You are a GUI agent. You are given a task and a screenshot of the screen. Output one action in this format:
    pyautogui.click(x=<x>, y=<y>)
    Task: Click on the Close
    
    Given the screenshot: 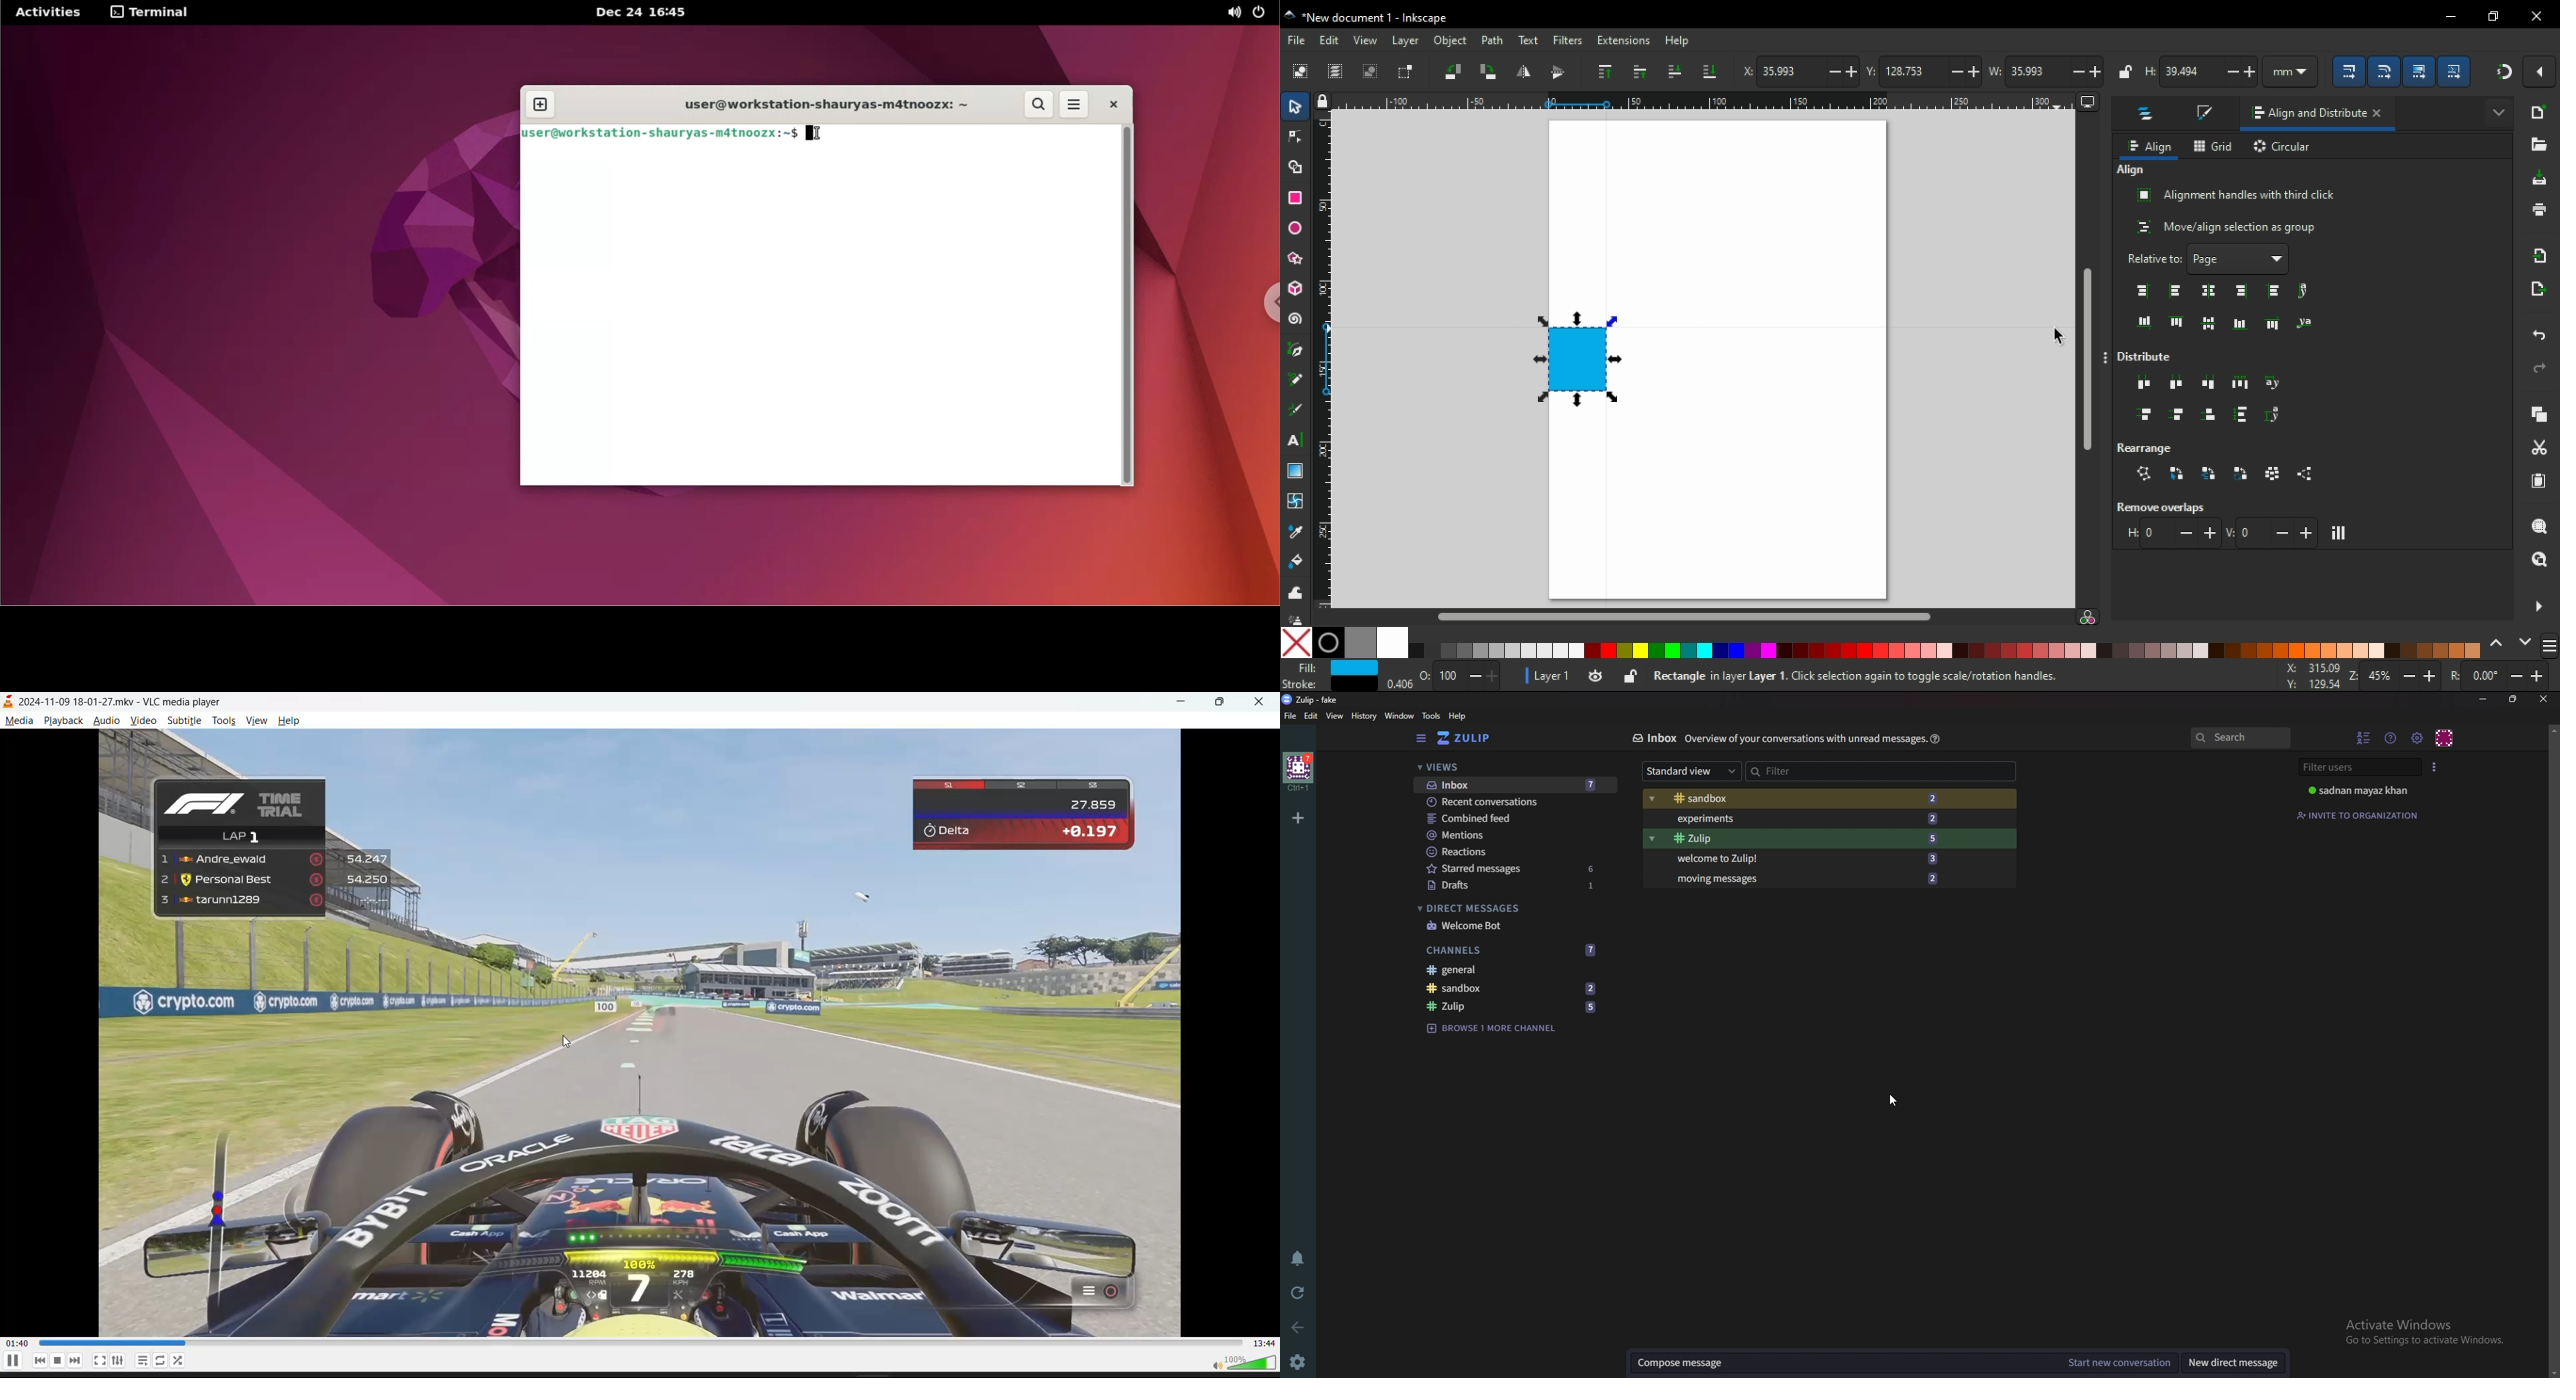 What is the action you would take?
    pyautogui.click(x=2544, y=699)
    